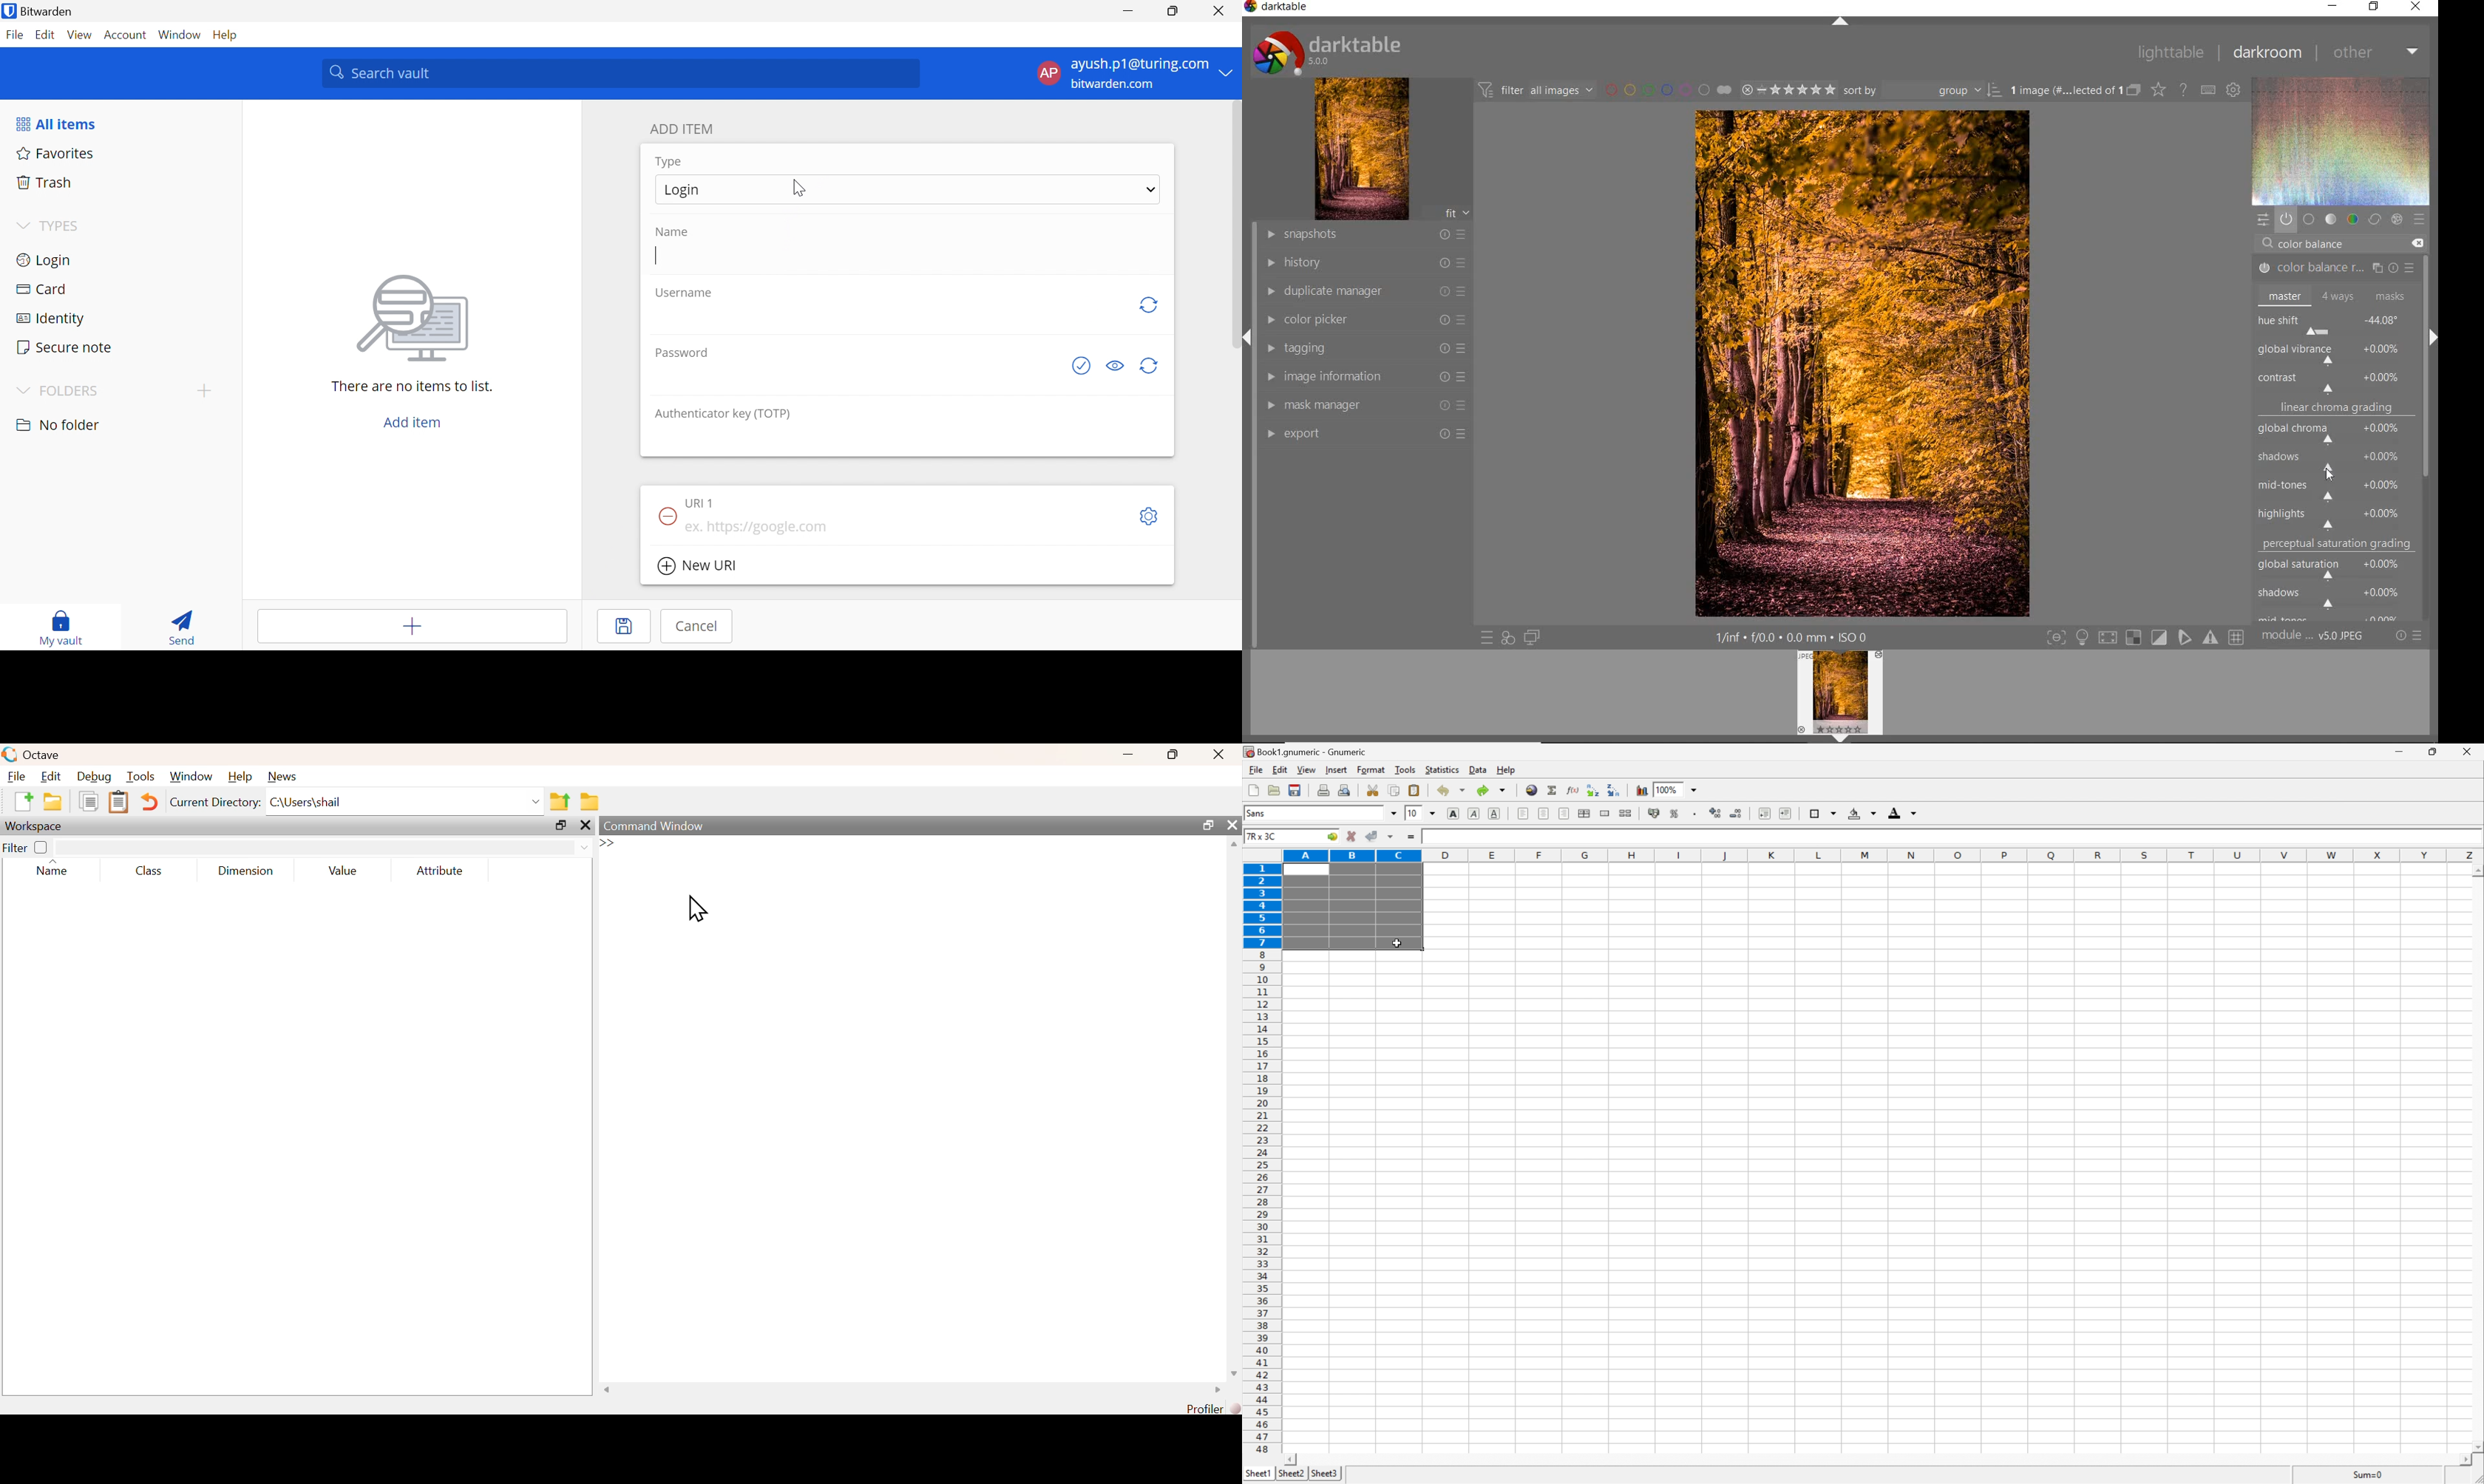 This screenshot has width=2492, height=1484. I want to click on Sort the selected region in ascending order based on the first column selected, so click(1592, 788).